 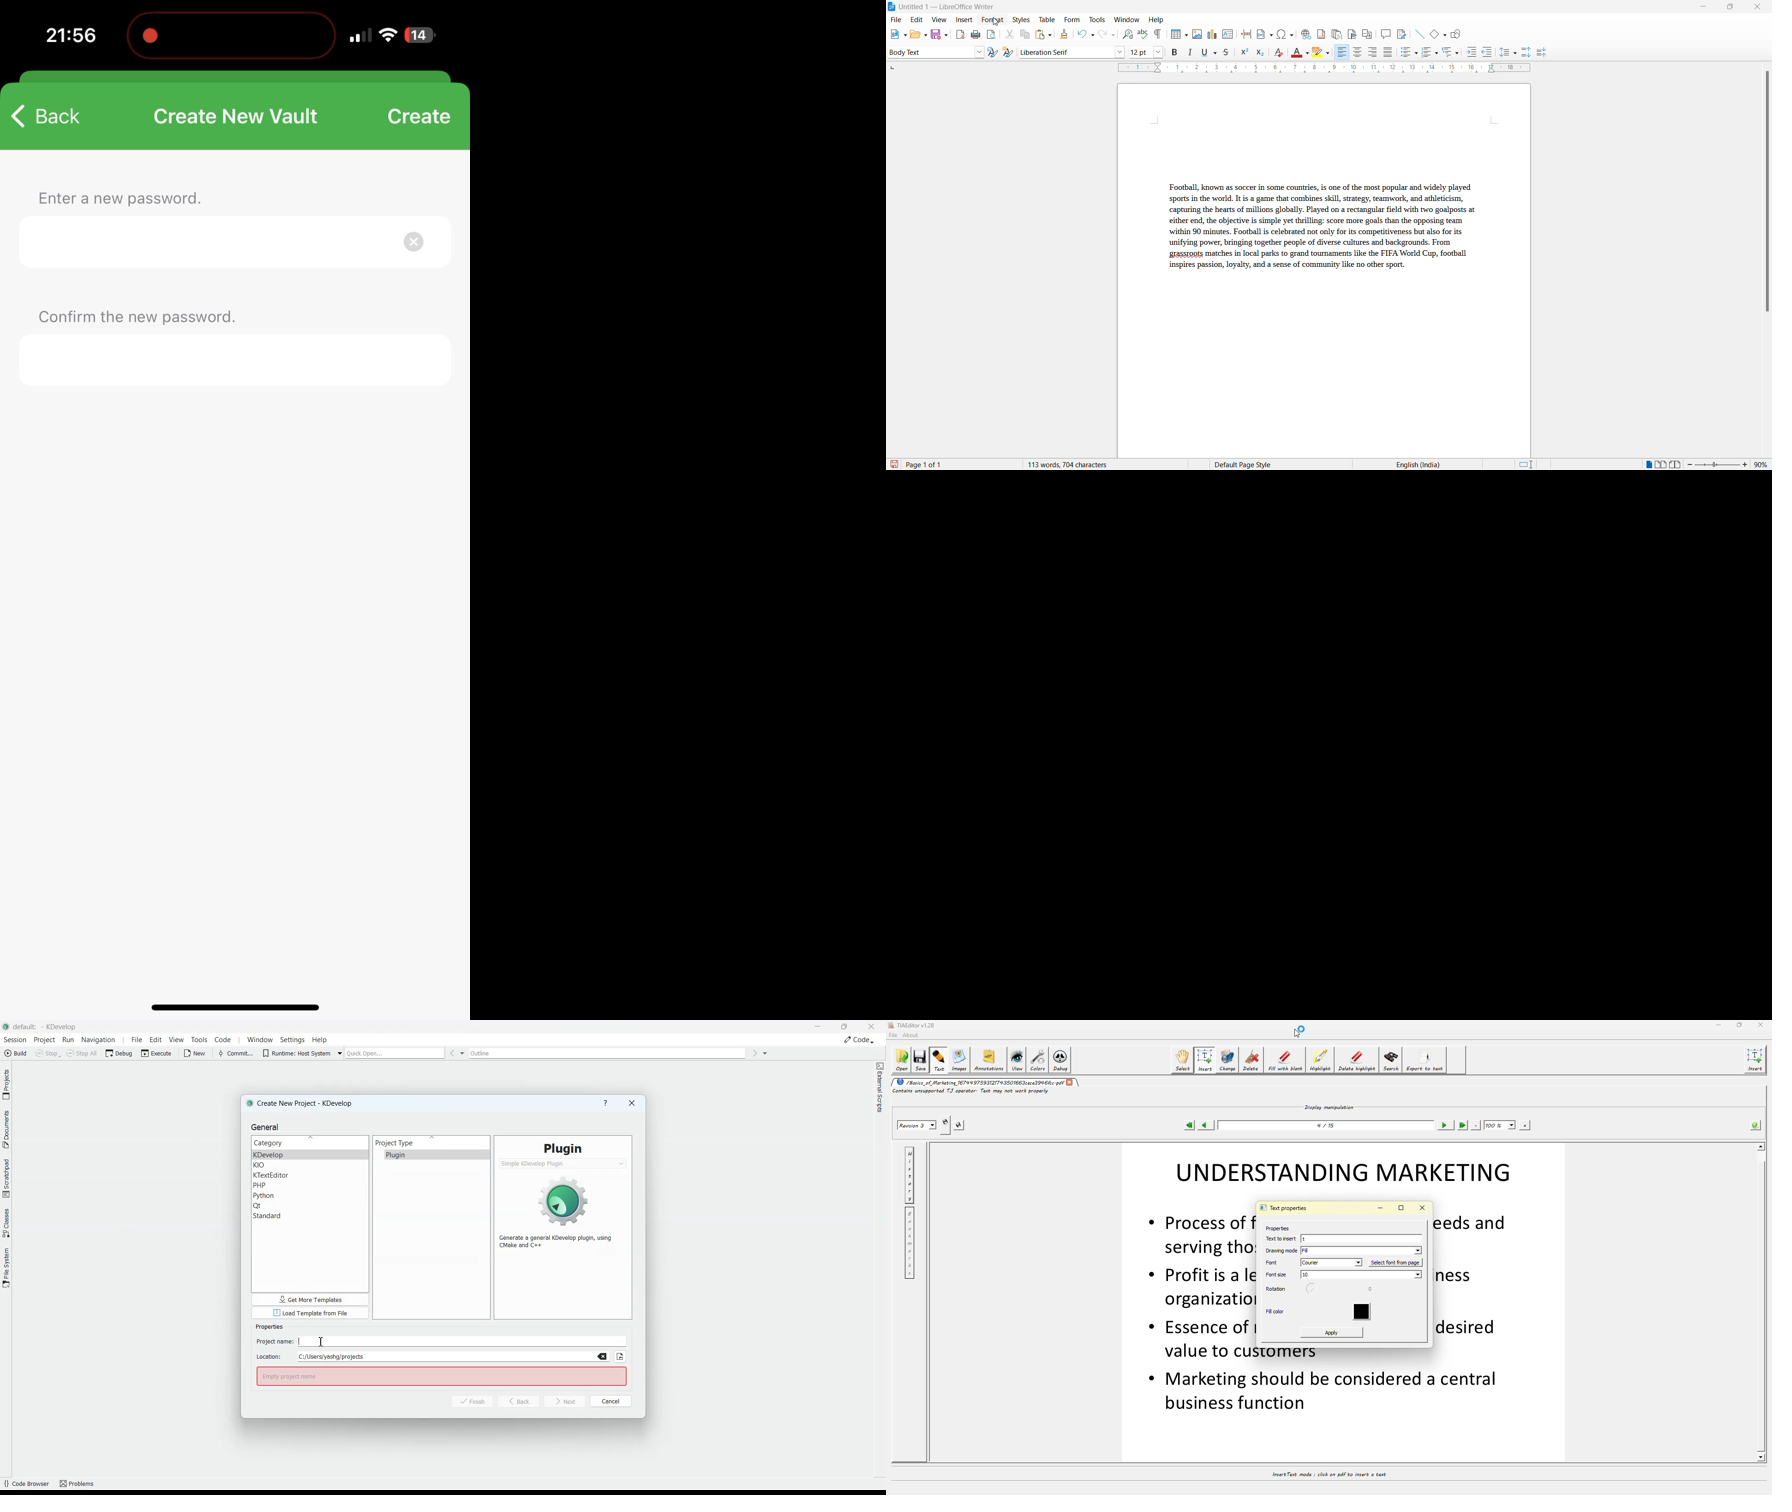 I want to click on italic, so click(x=1192, y=53).